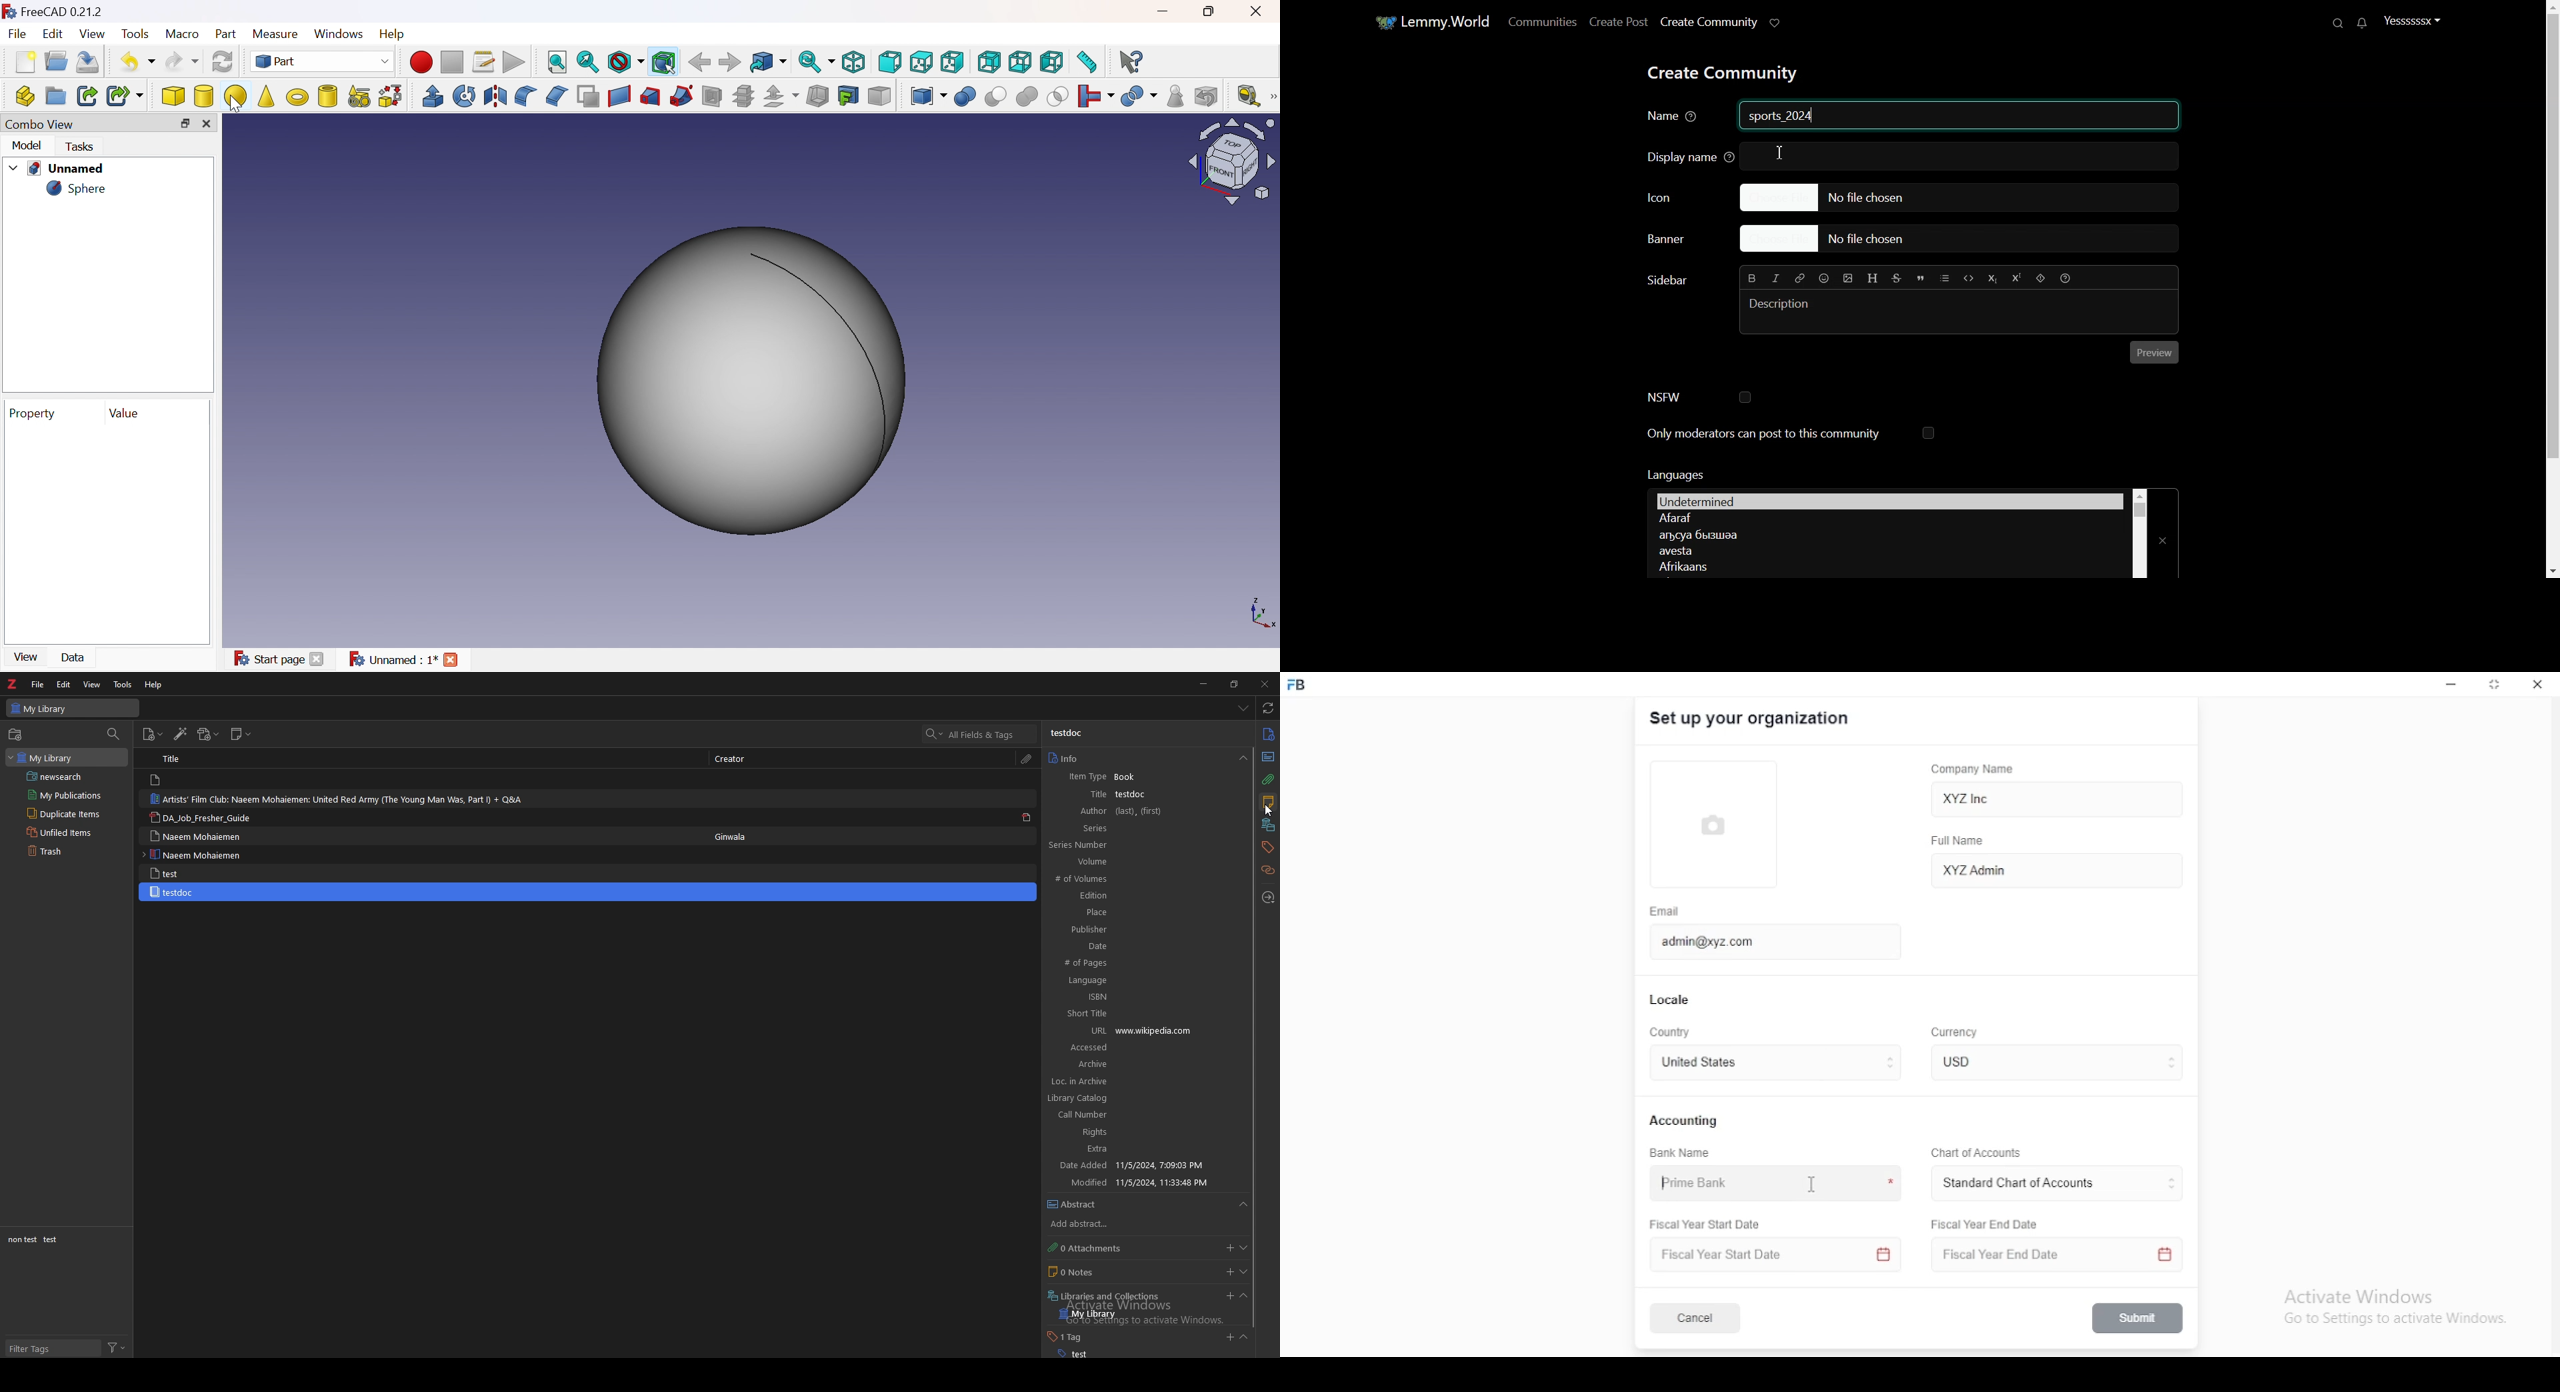  Describe the element at coordinates (1268, 847) in the screenshot. I see `tags` at that location.